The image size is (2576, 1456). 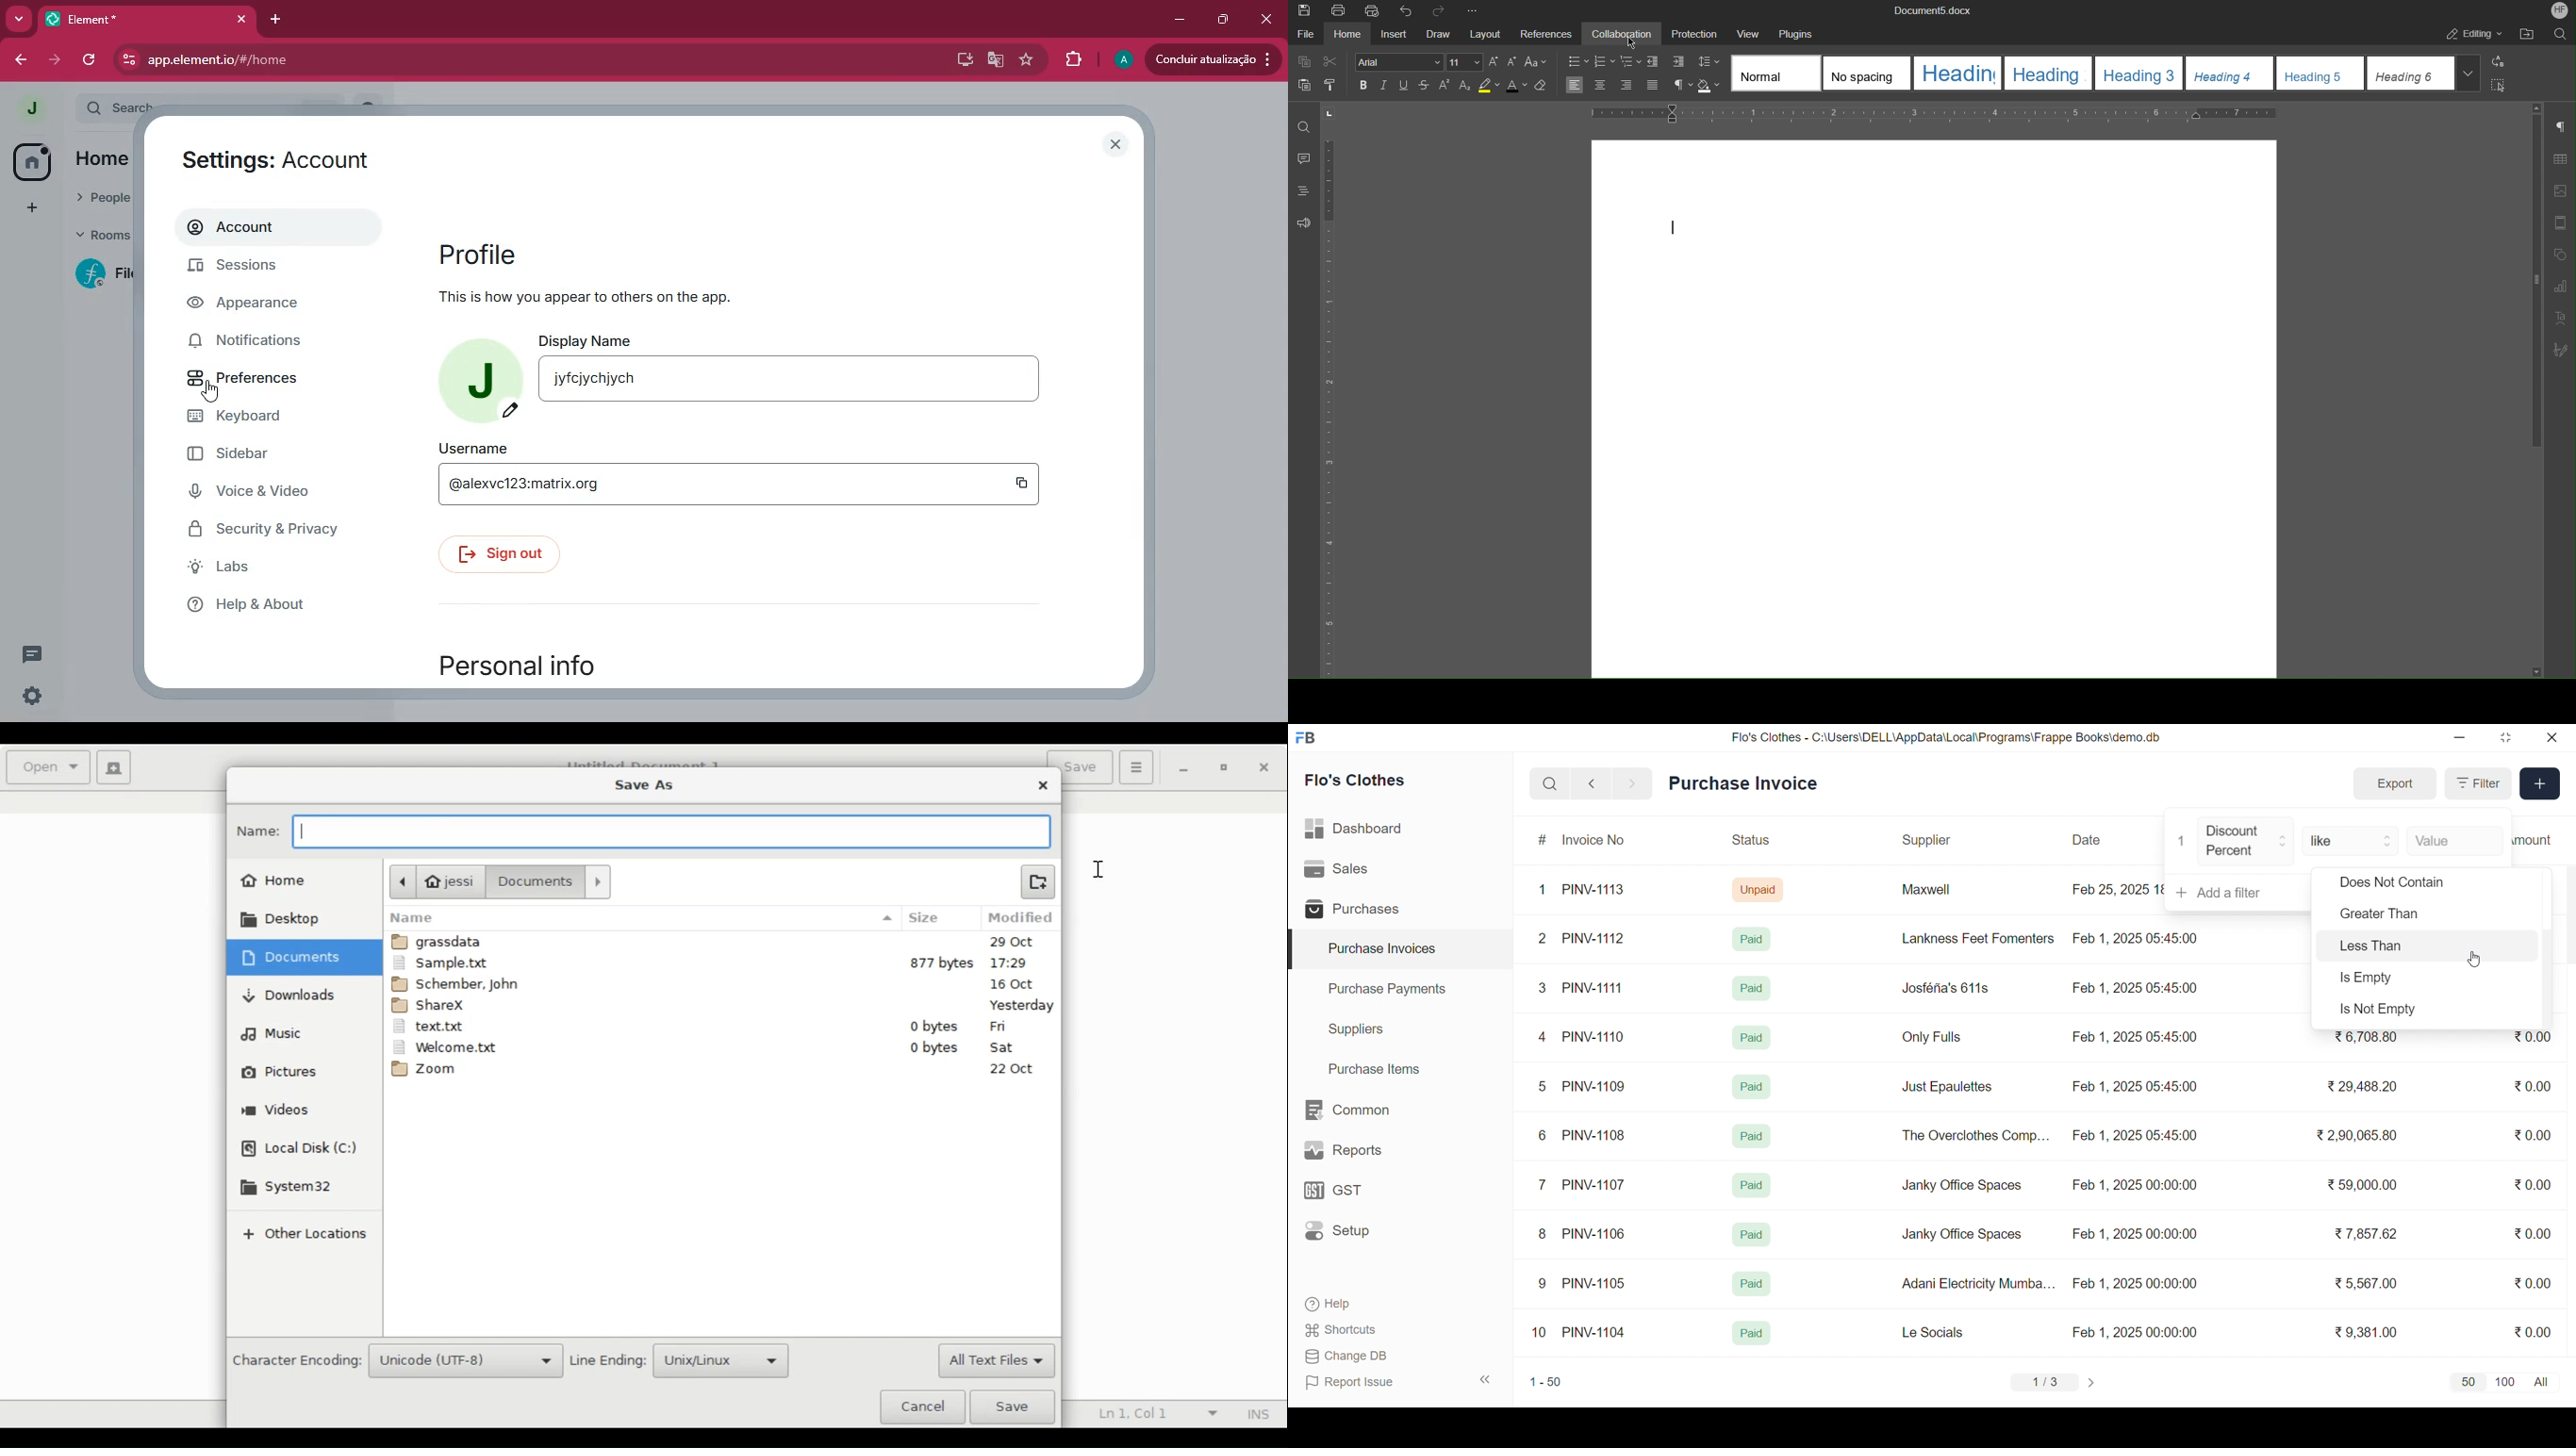 I want to click on Less Than, so click(x=2408, y=947).